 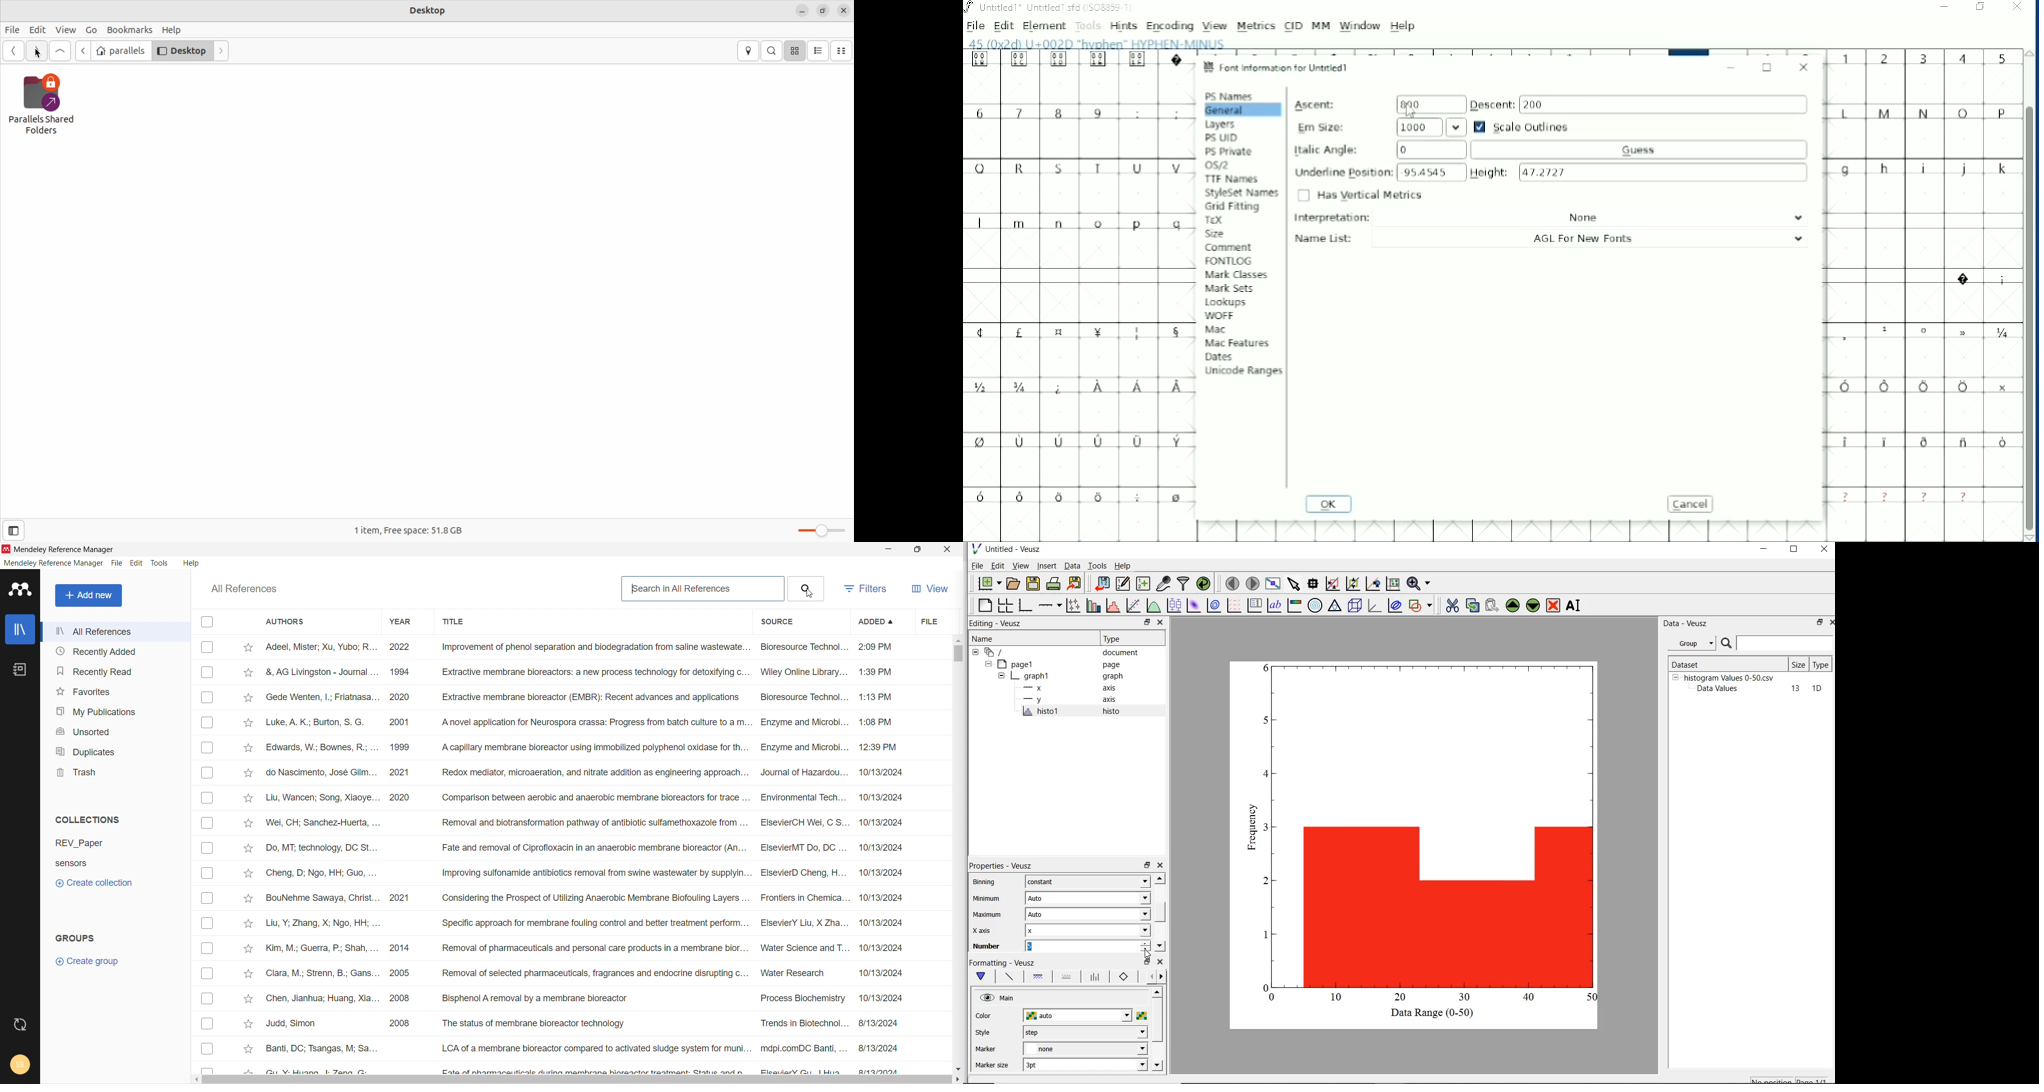 I want to click on my publications, so click(x=115, y=710).